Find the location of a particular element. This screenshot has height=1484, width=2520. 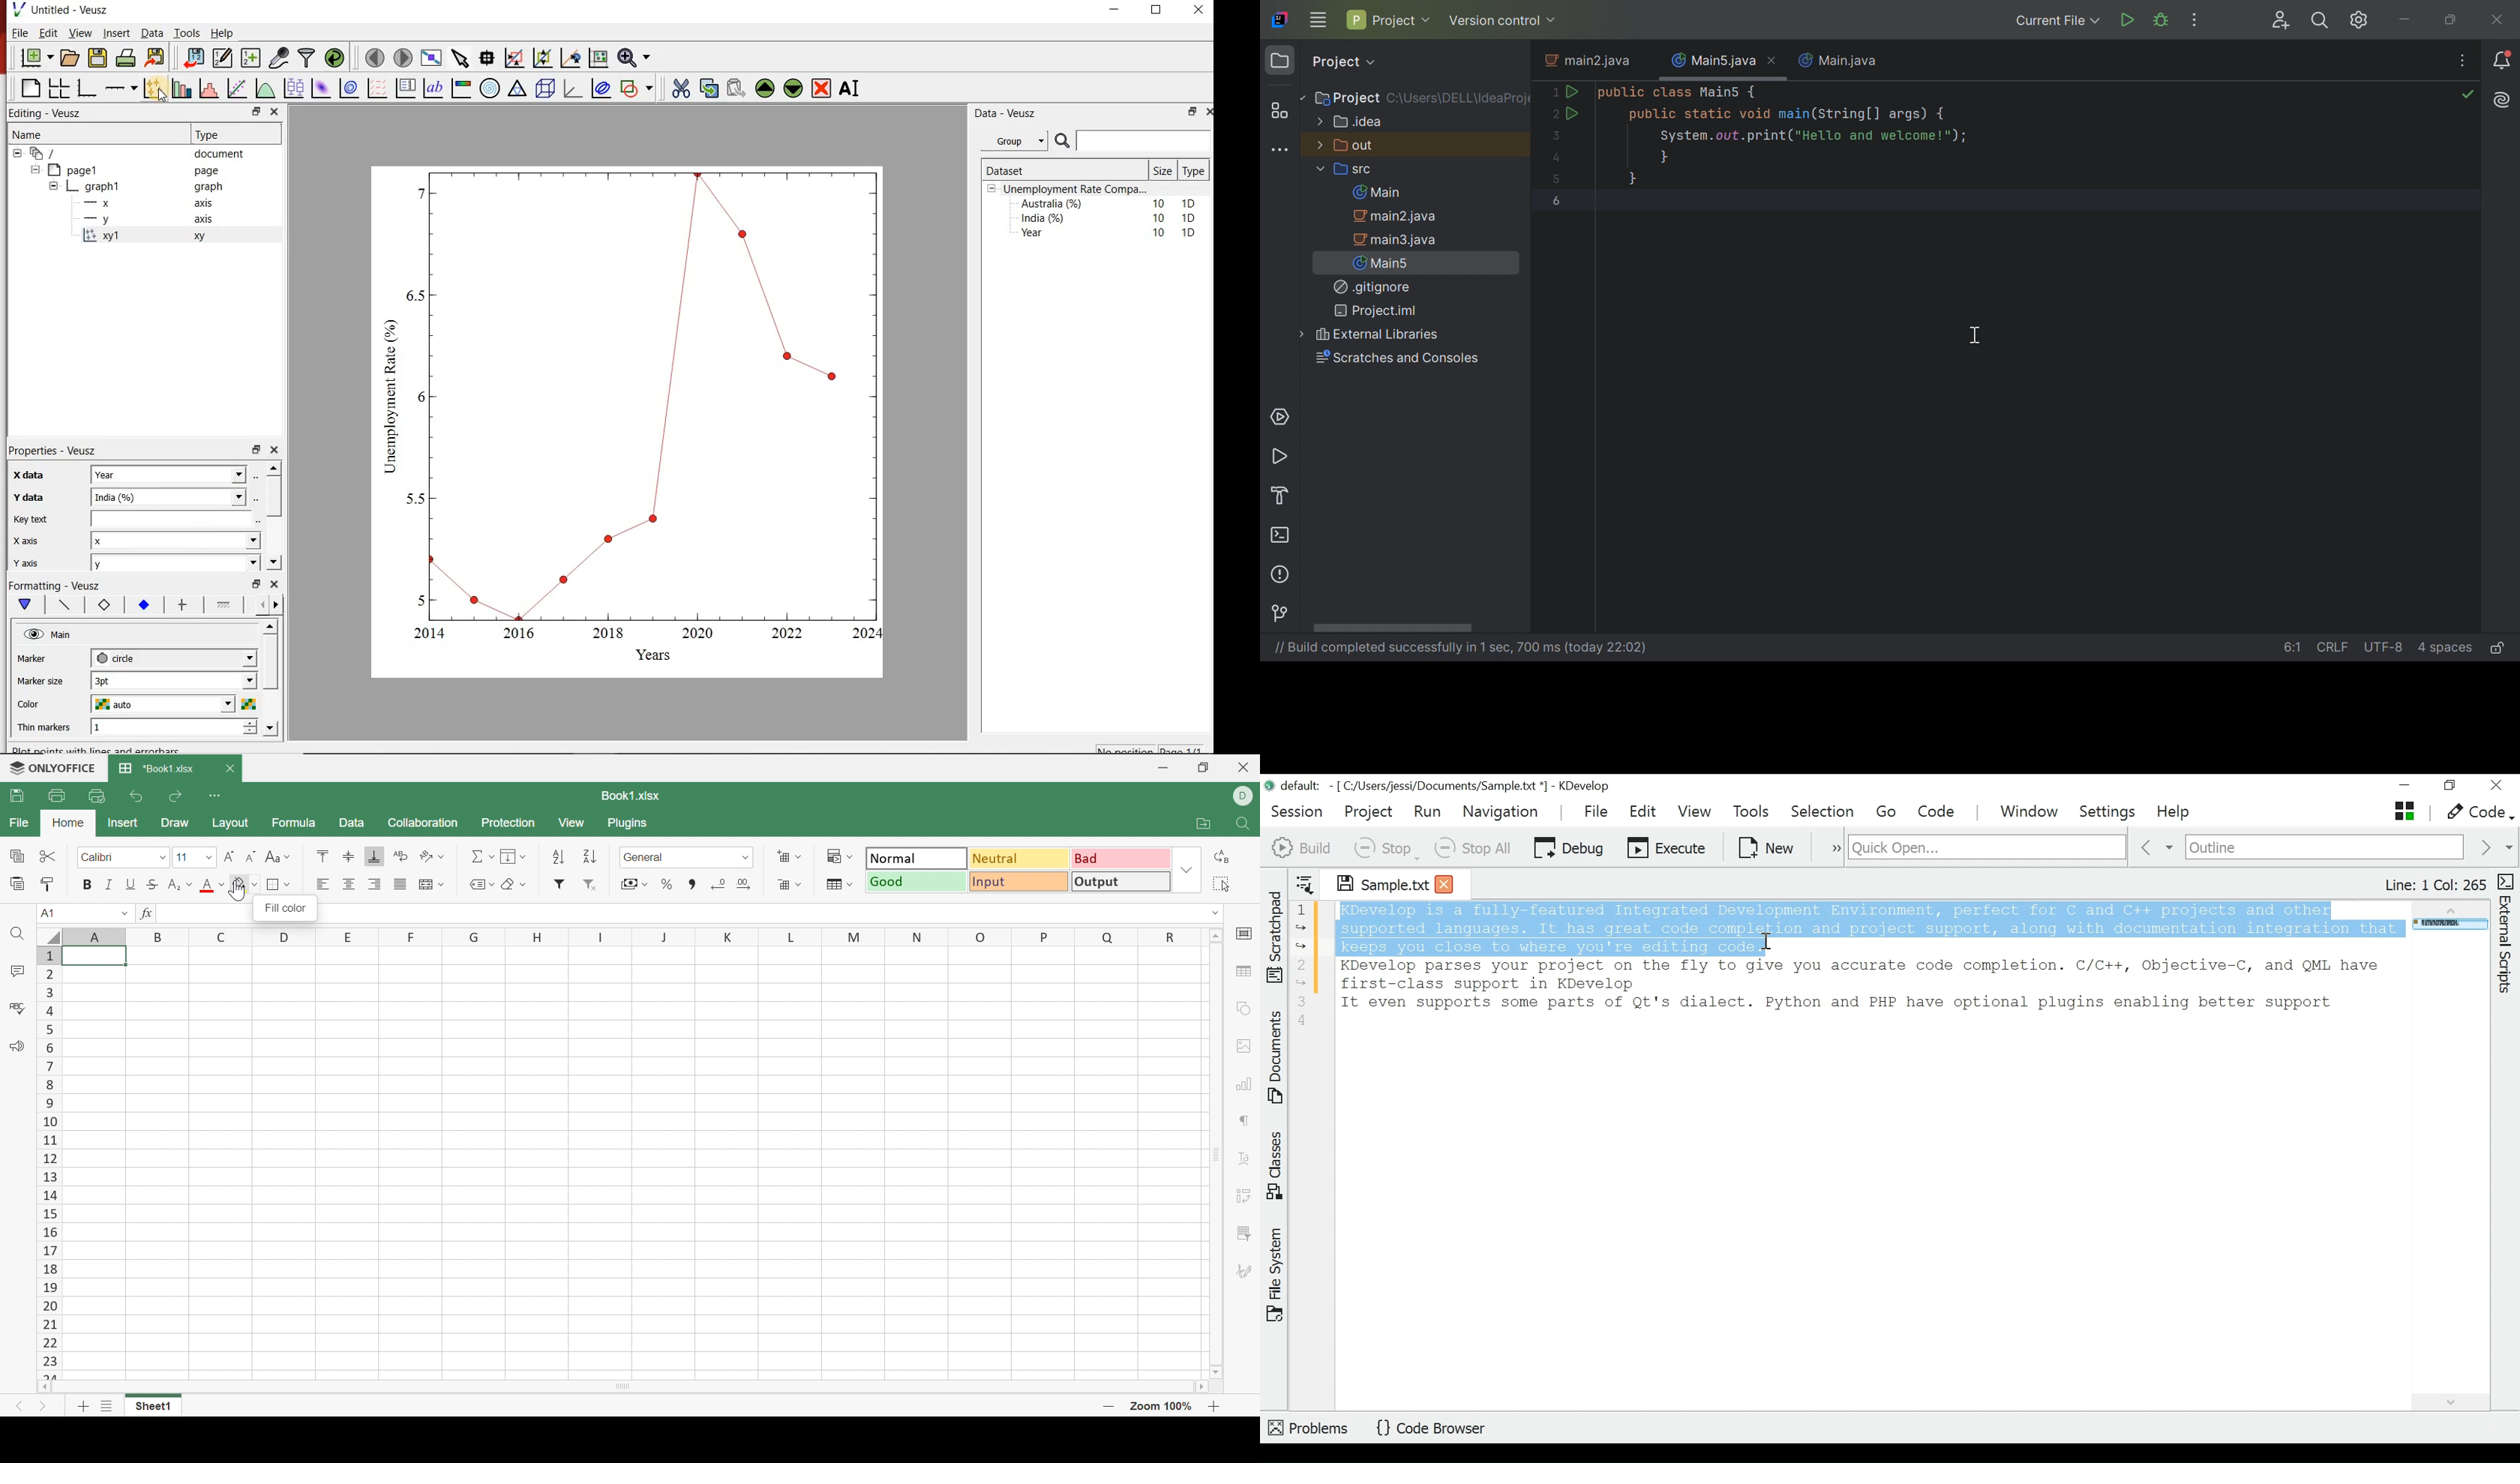

No problems found is located at coordinates (2468, 97).